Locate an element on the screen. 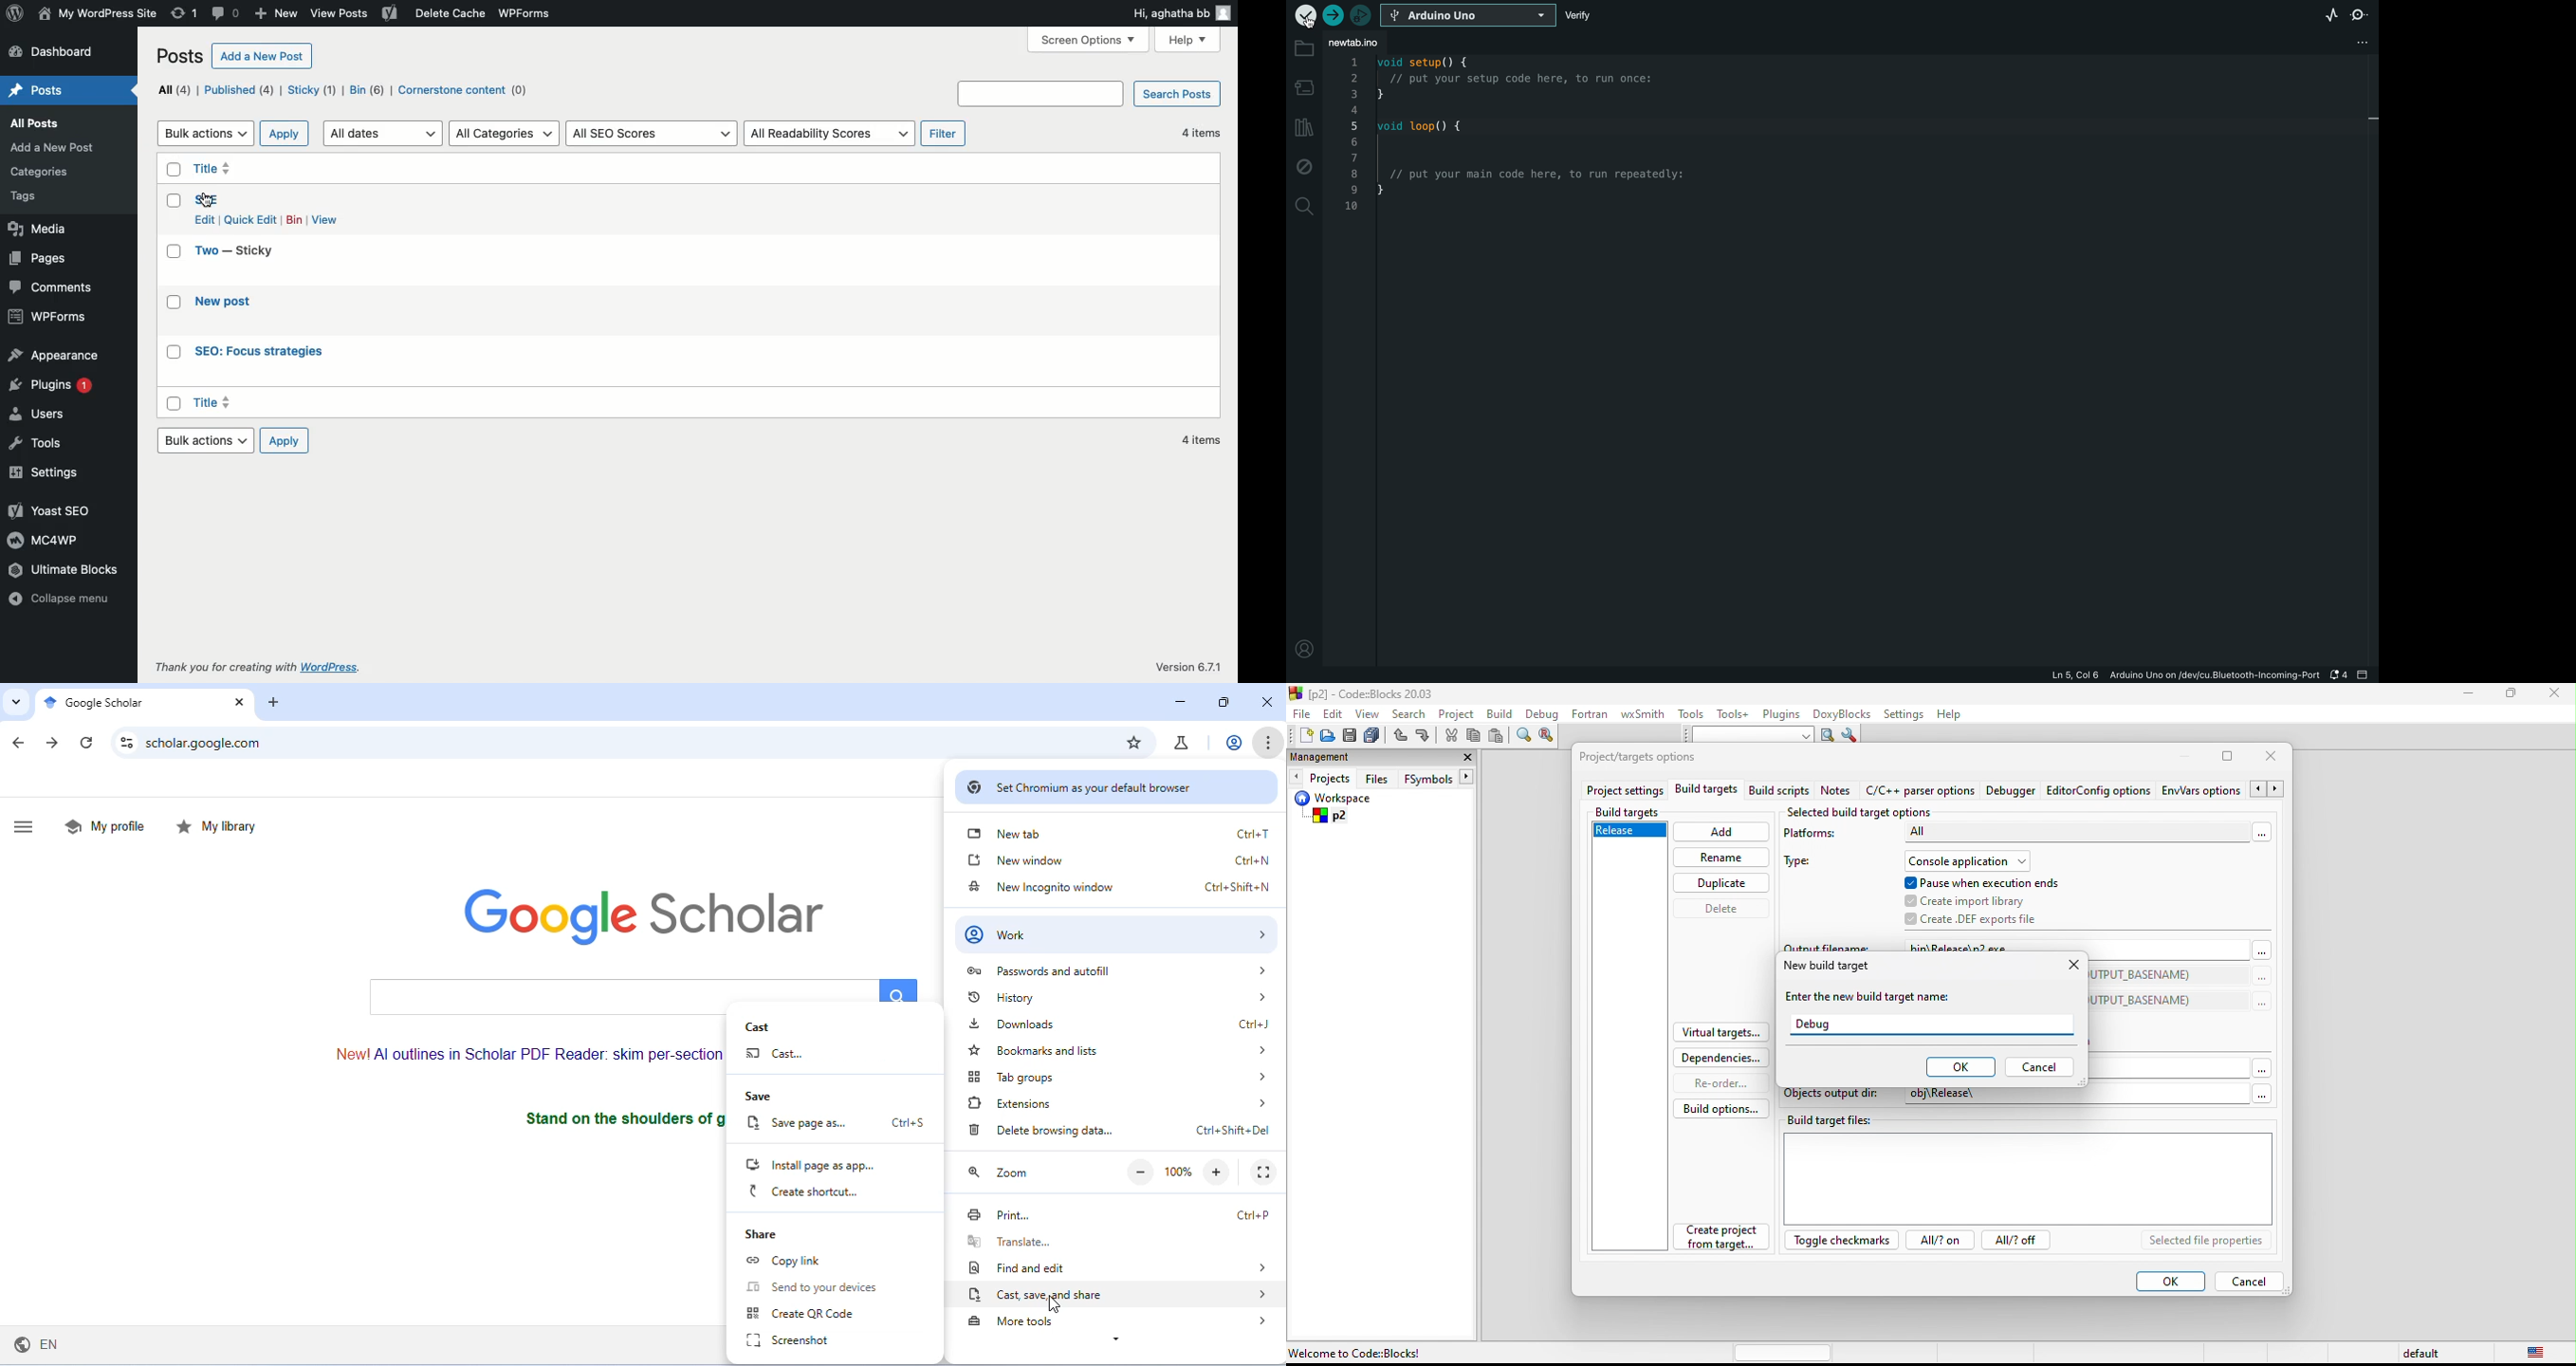  tools is located at coordinates (1691, 714).